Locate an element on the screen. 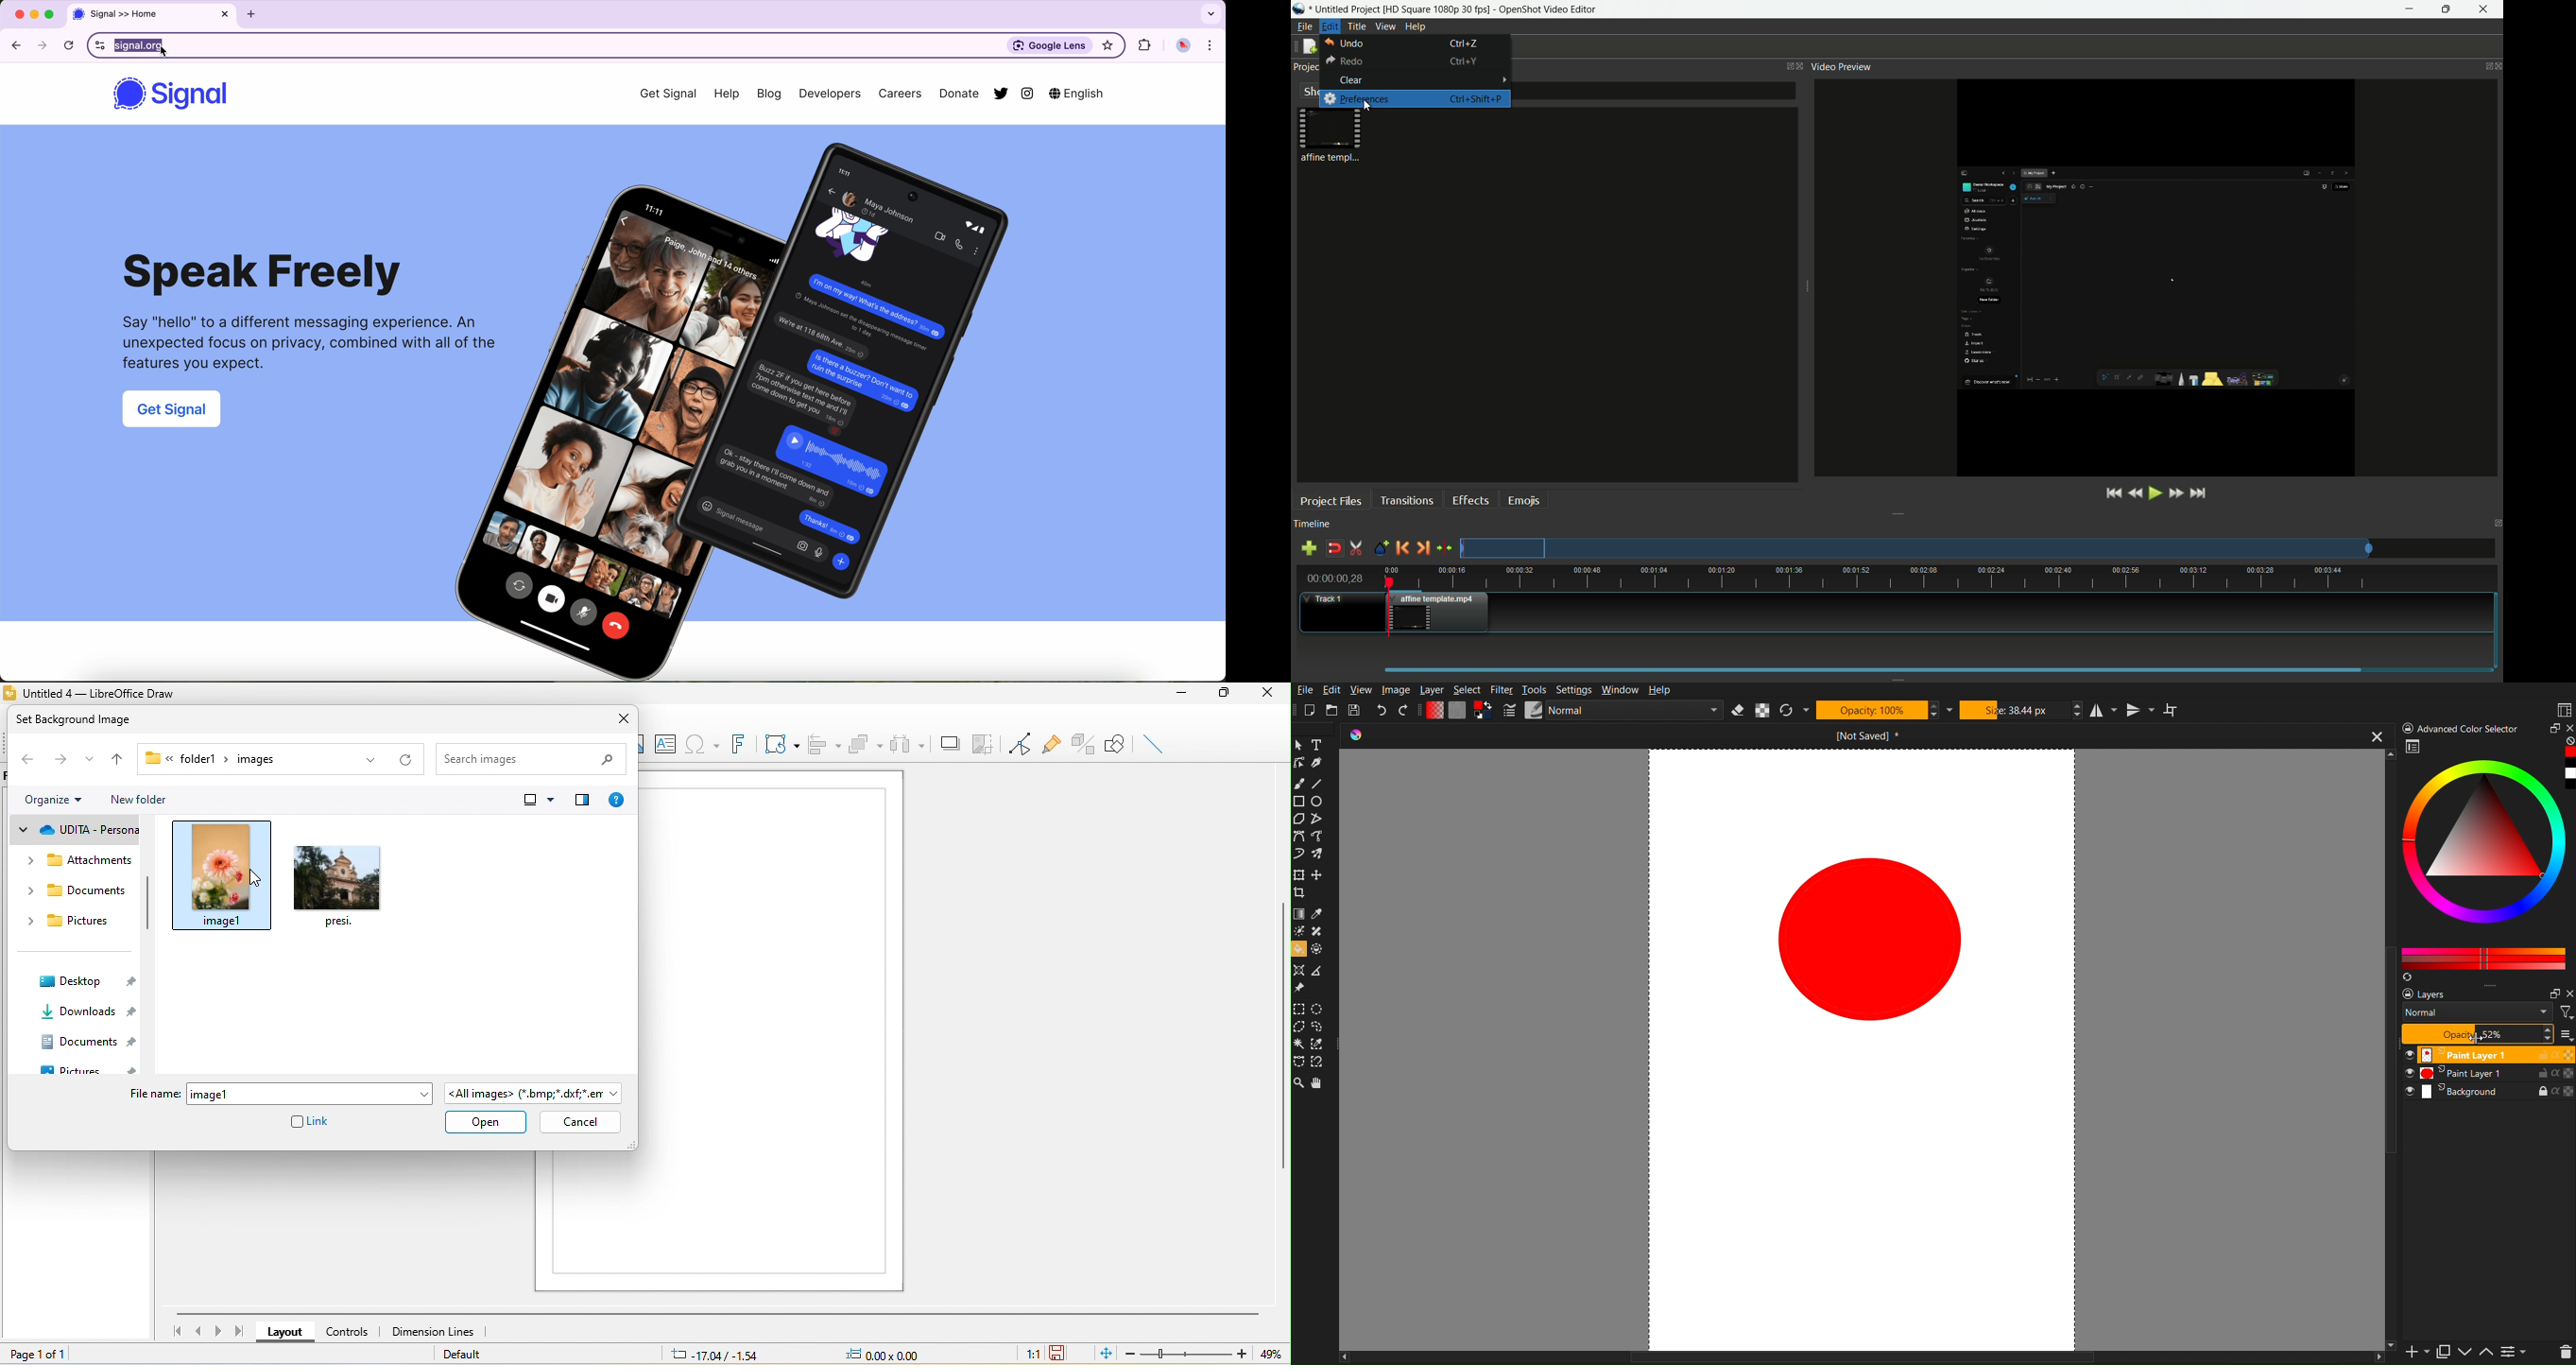 This screenshot has height=1372, width=2576. documents is located at coordinates (89, 1040).